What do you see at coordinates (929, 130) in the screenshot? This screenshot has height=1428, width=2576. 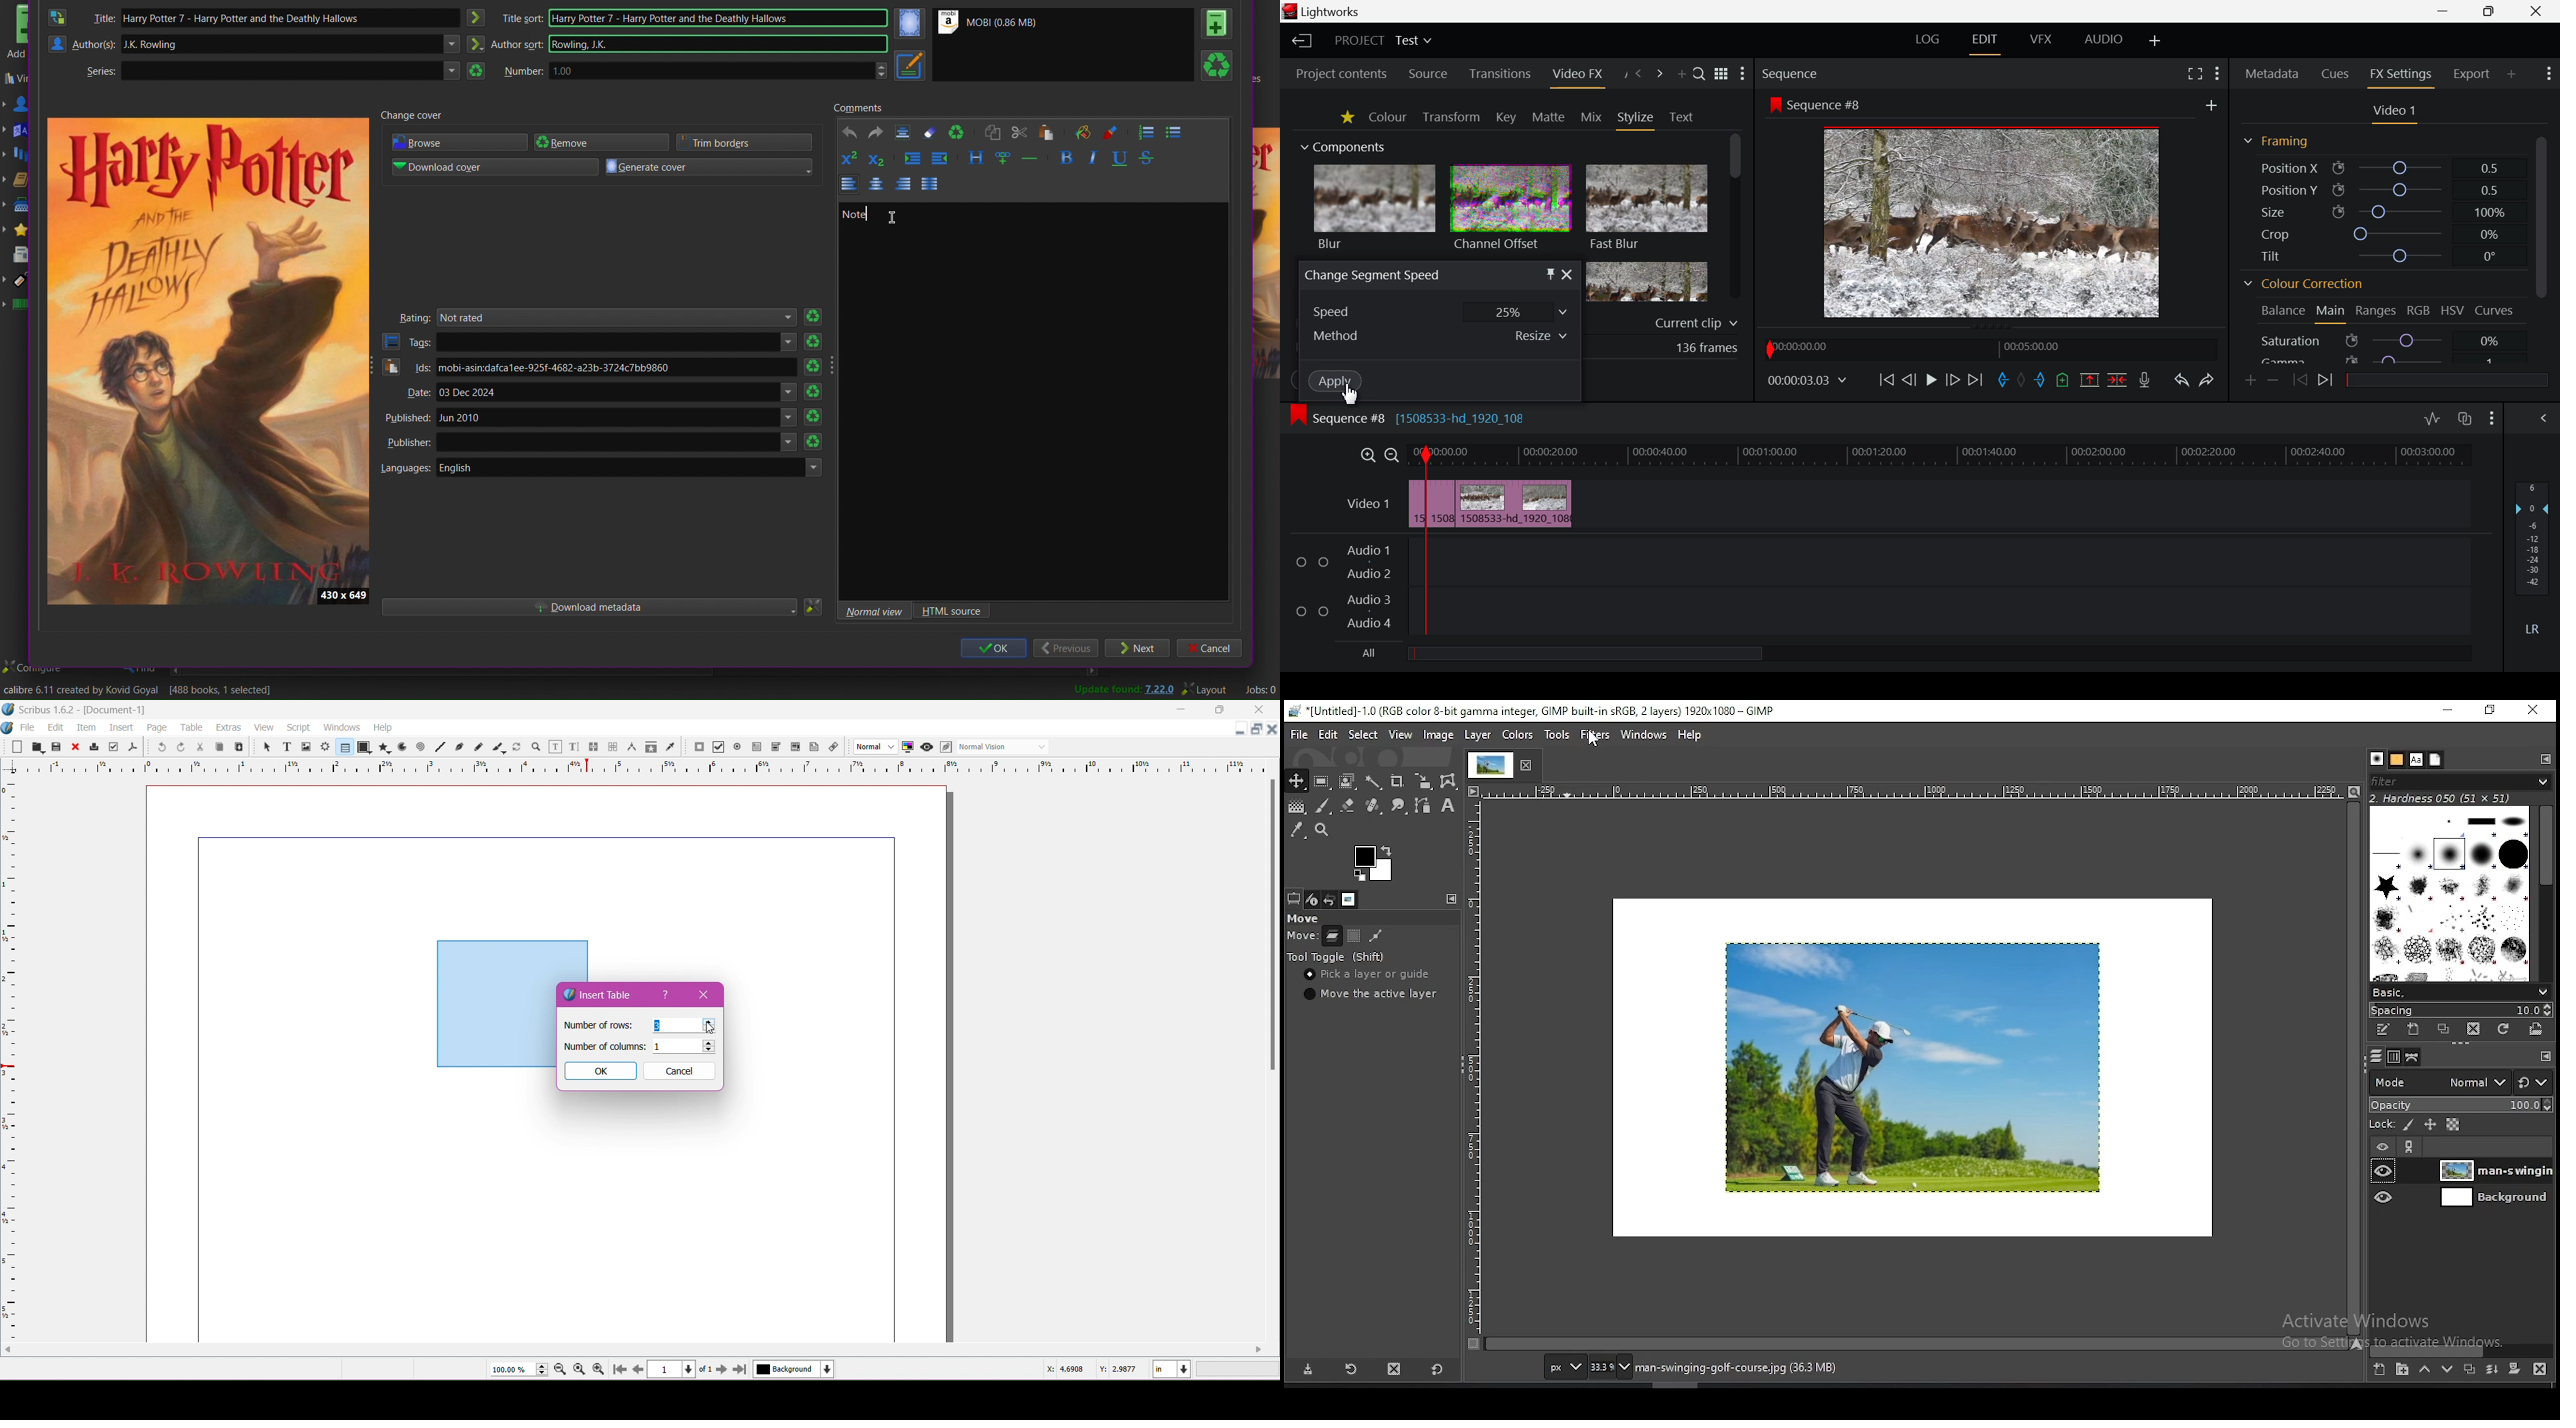 I see `Erase` at bounding box center [929, 130].